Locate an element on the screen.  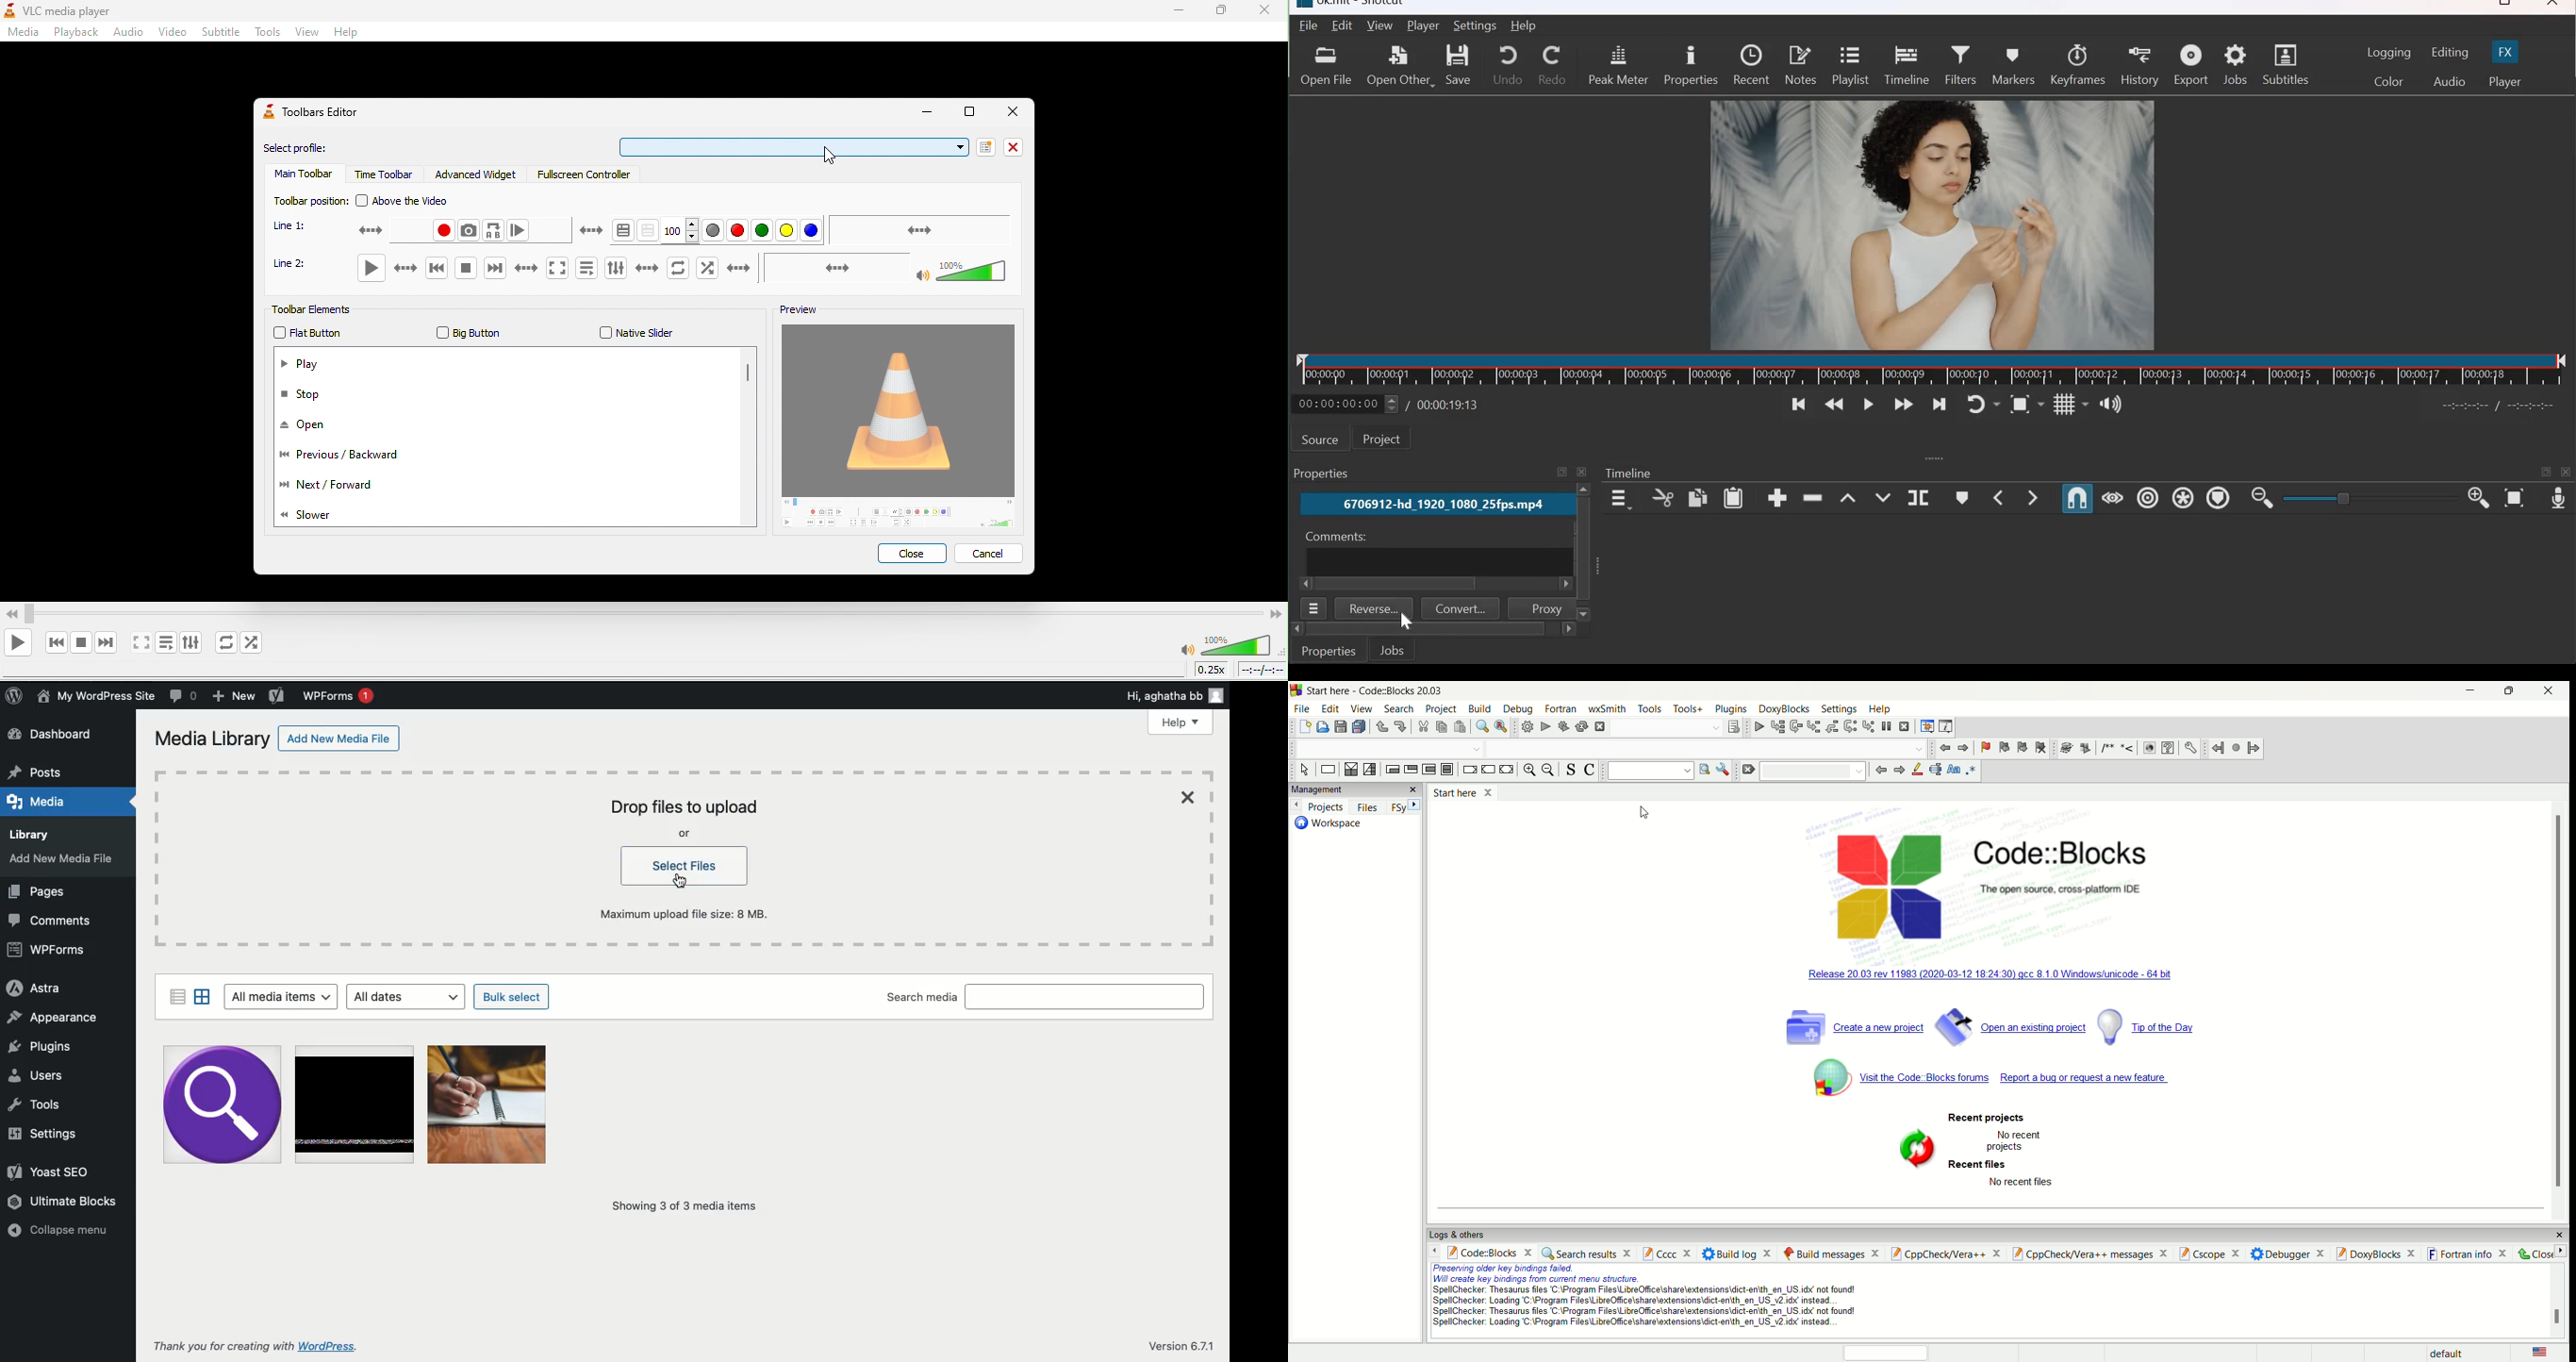
cut is located at coordinates (1662, 499).